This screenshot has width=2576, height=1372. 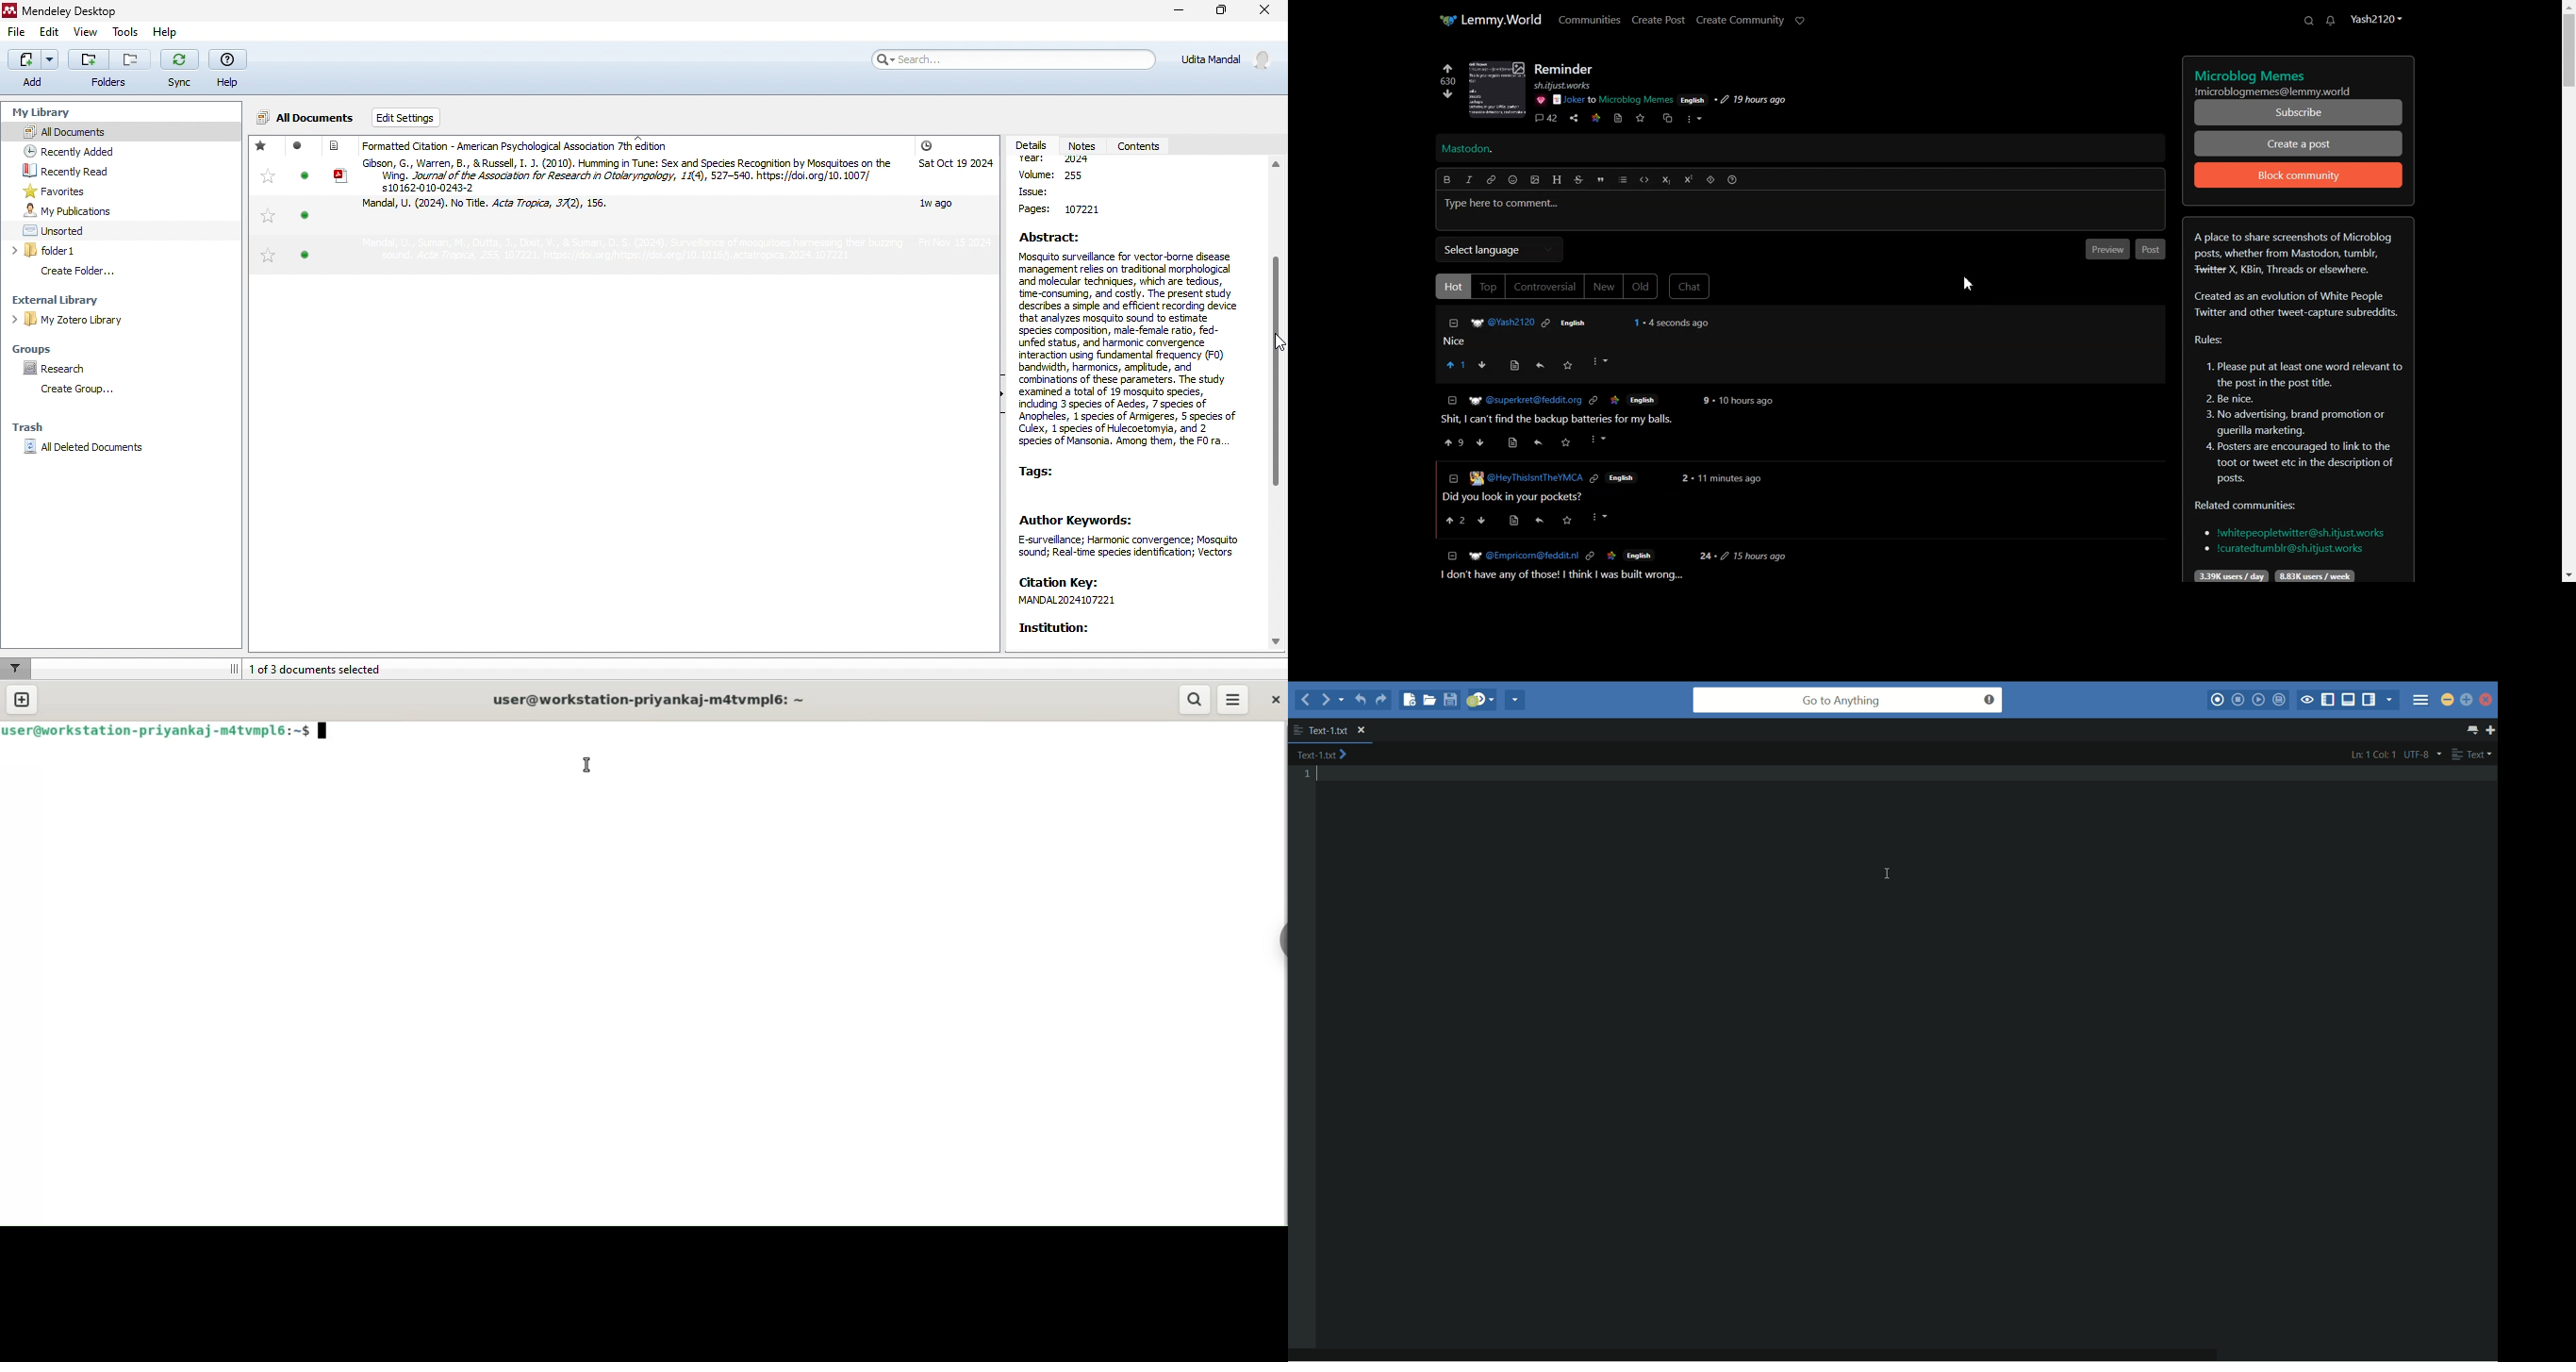 What do you see at coordinates (1446, 180) in the screenshot?
I see `Bold` at bounding box center [1446, 180].